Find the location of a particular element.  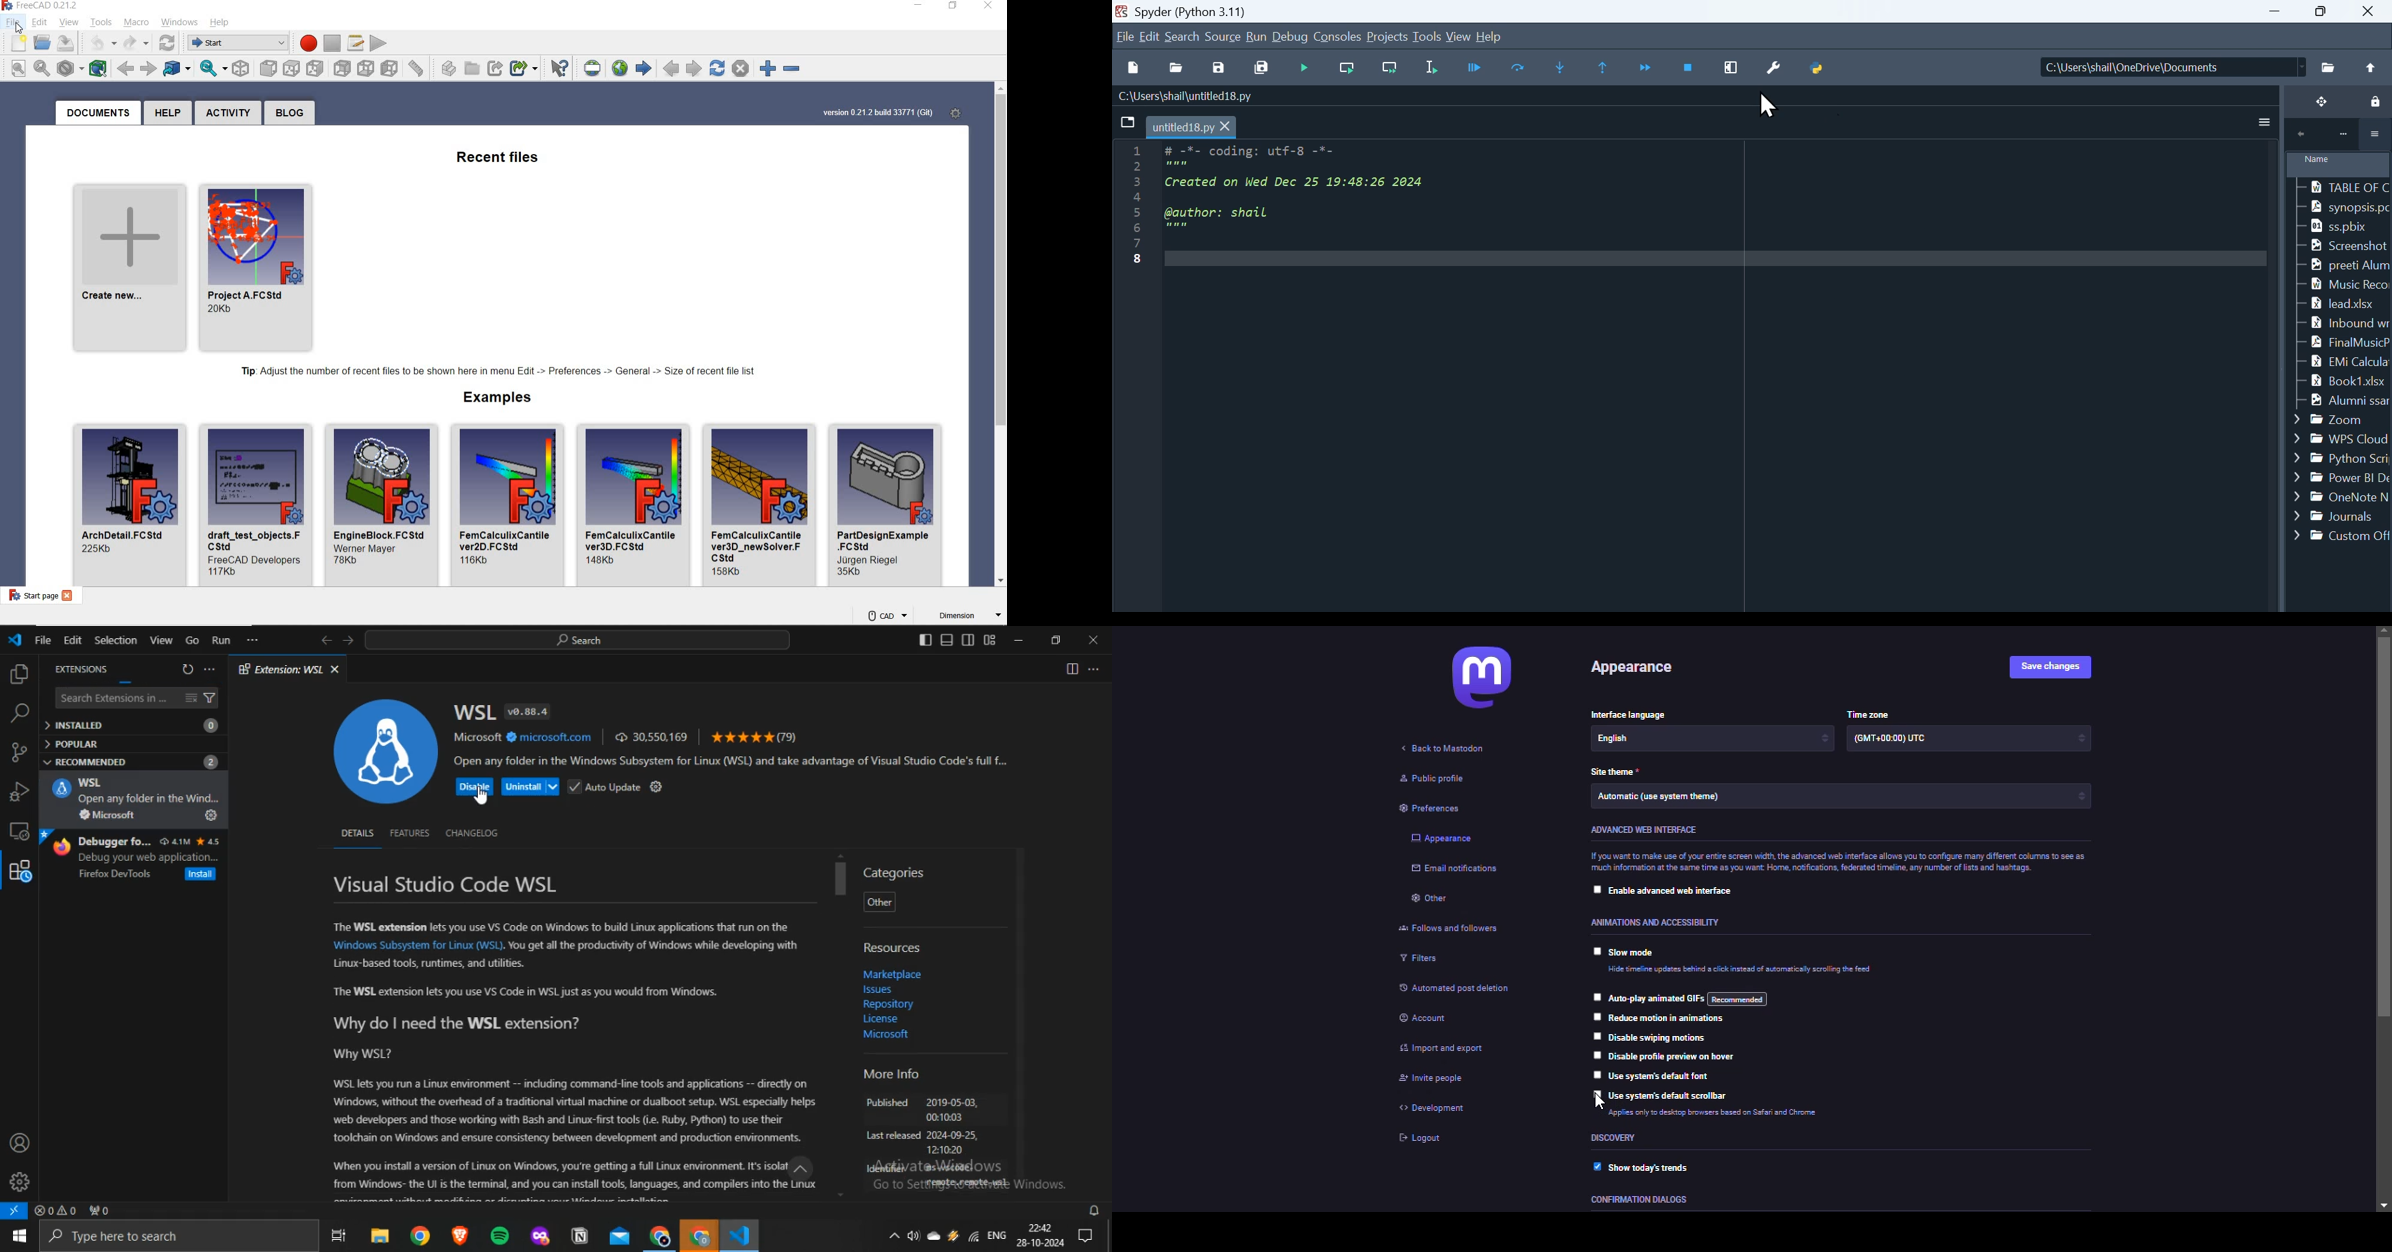

advanced web interface is located at coordinates (1652, 830).